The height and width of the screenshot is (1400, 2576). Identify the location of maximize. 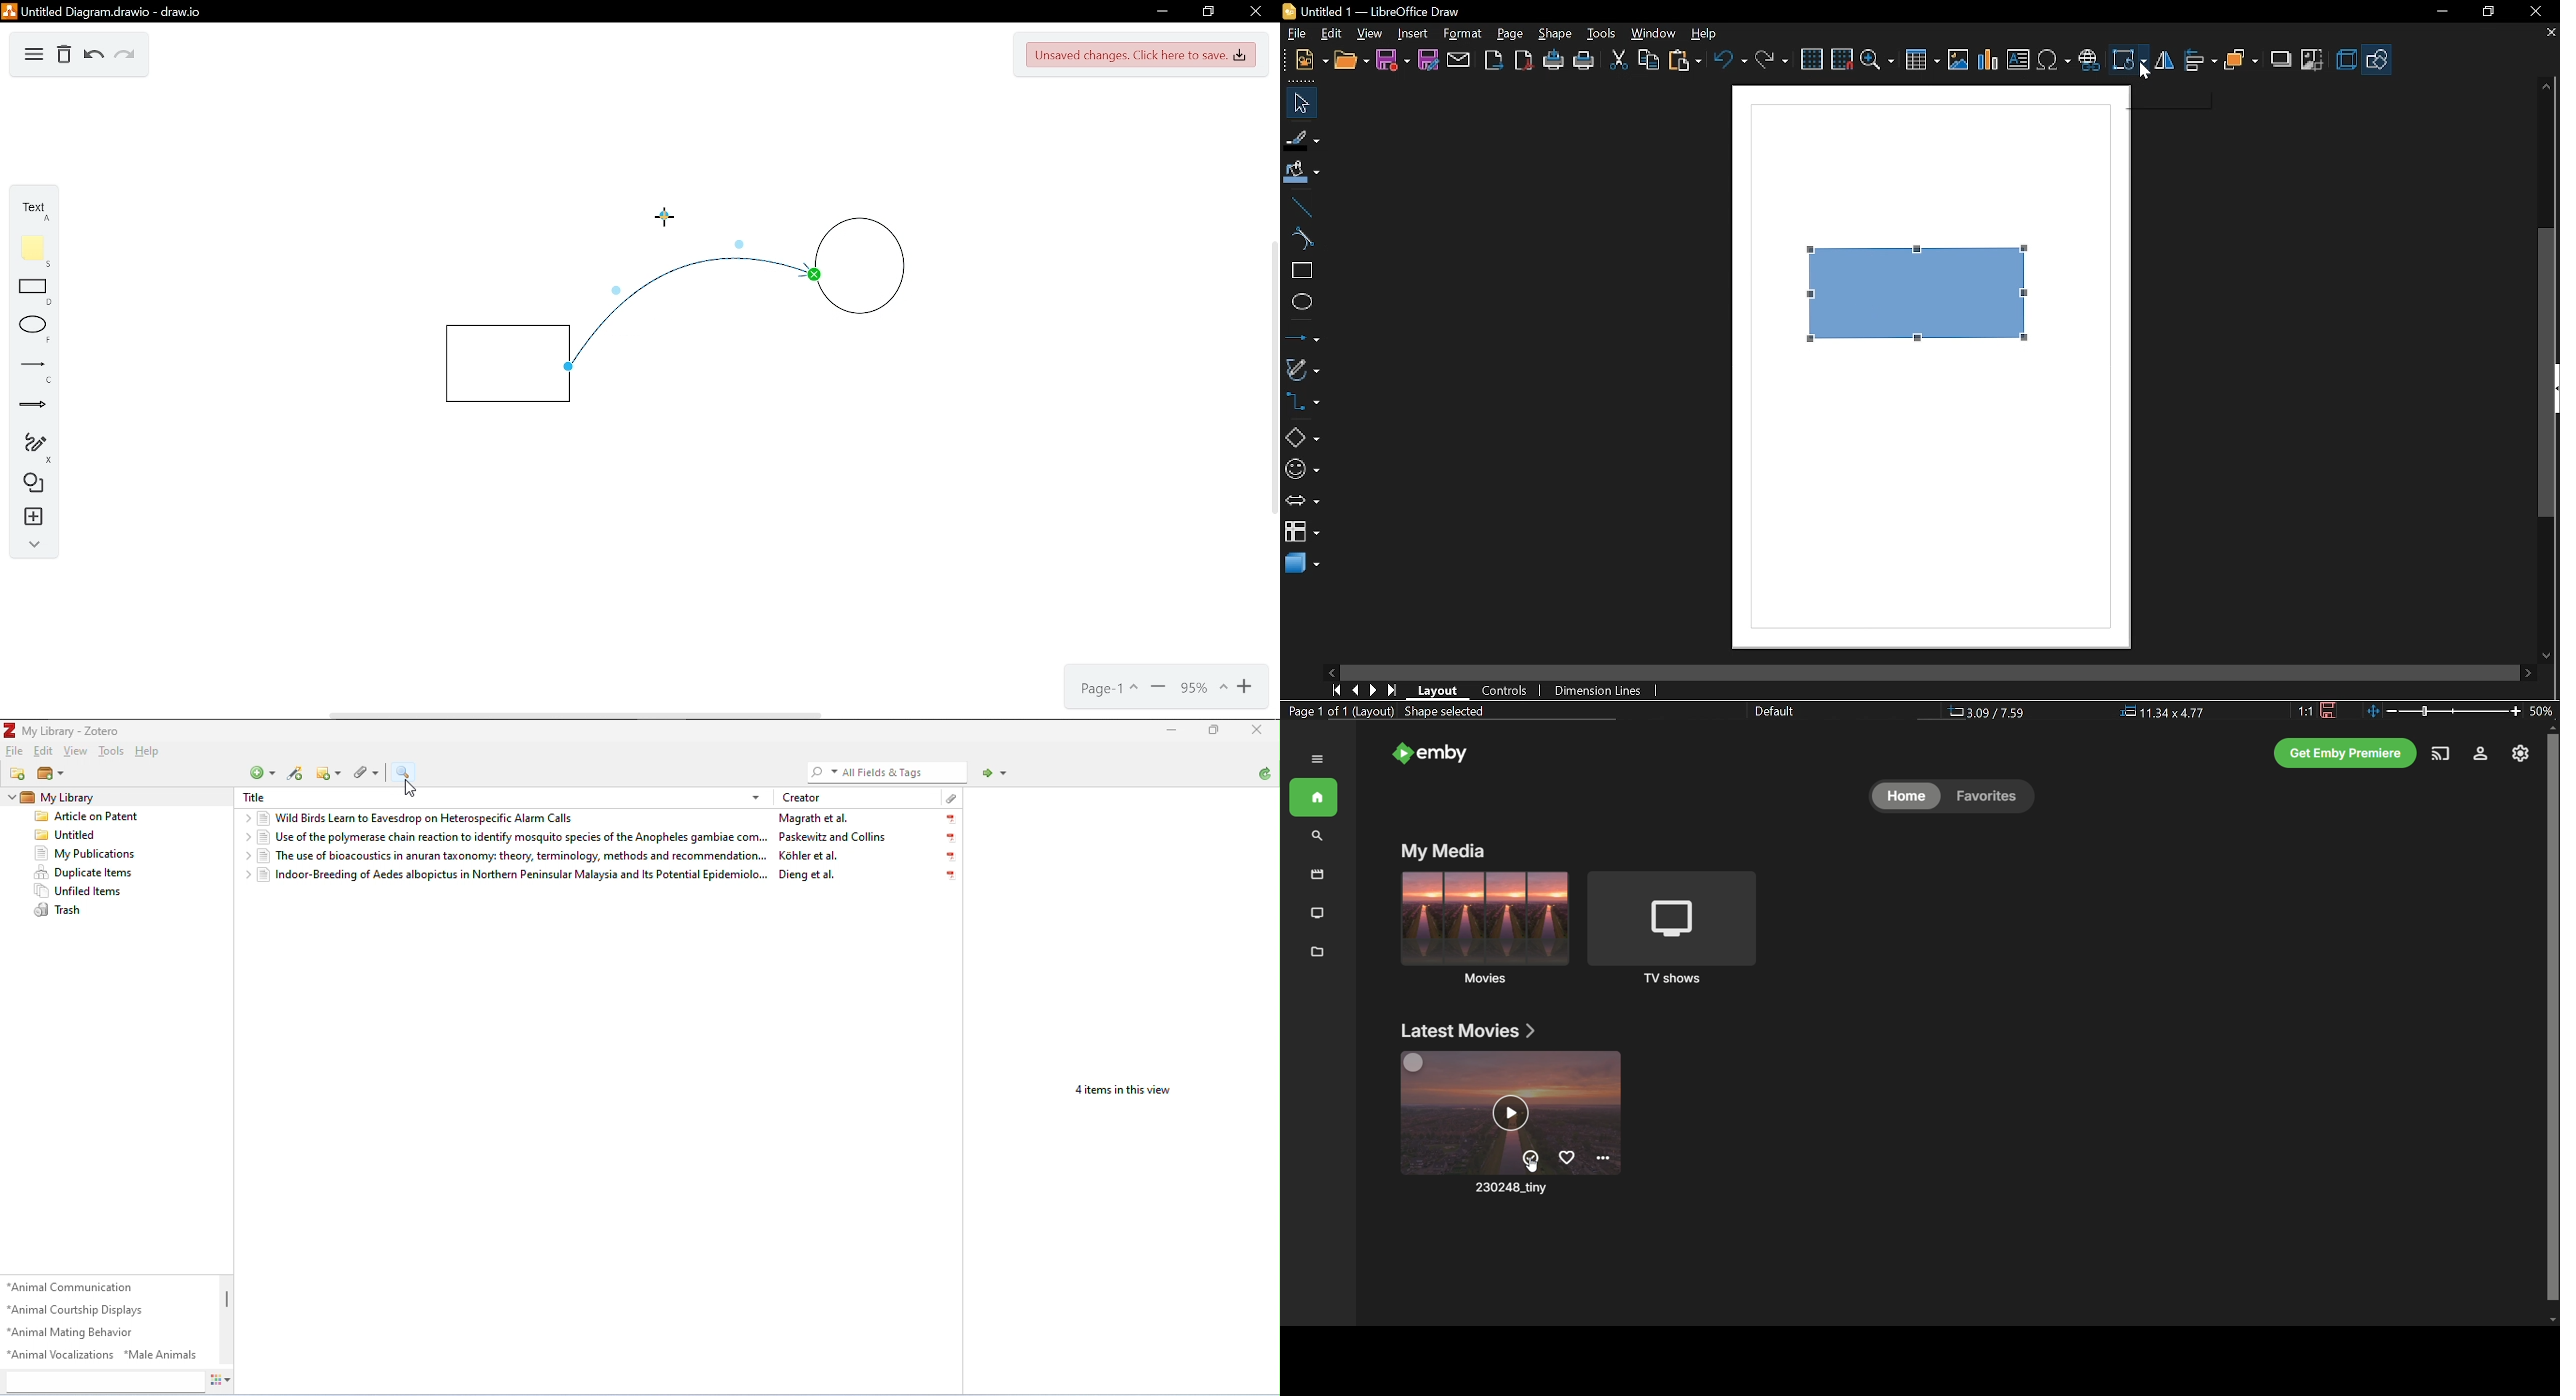
(1211, 730).